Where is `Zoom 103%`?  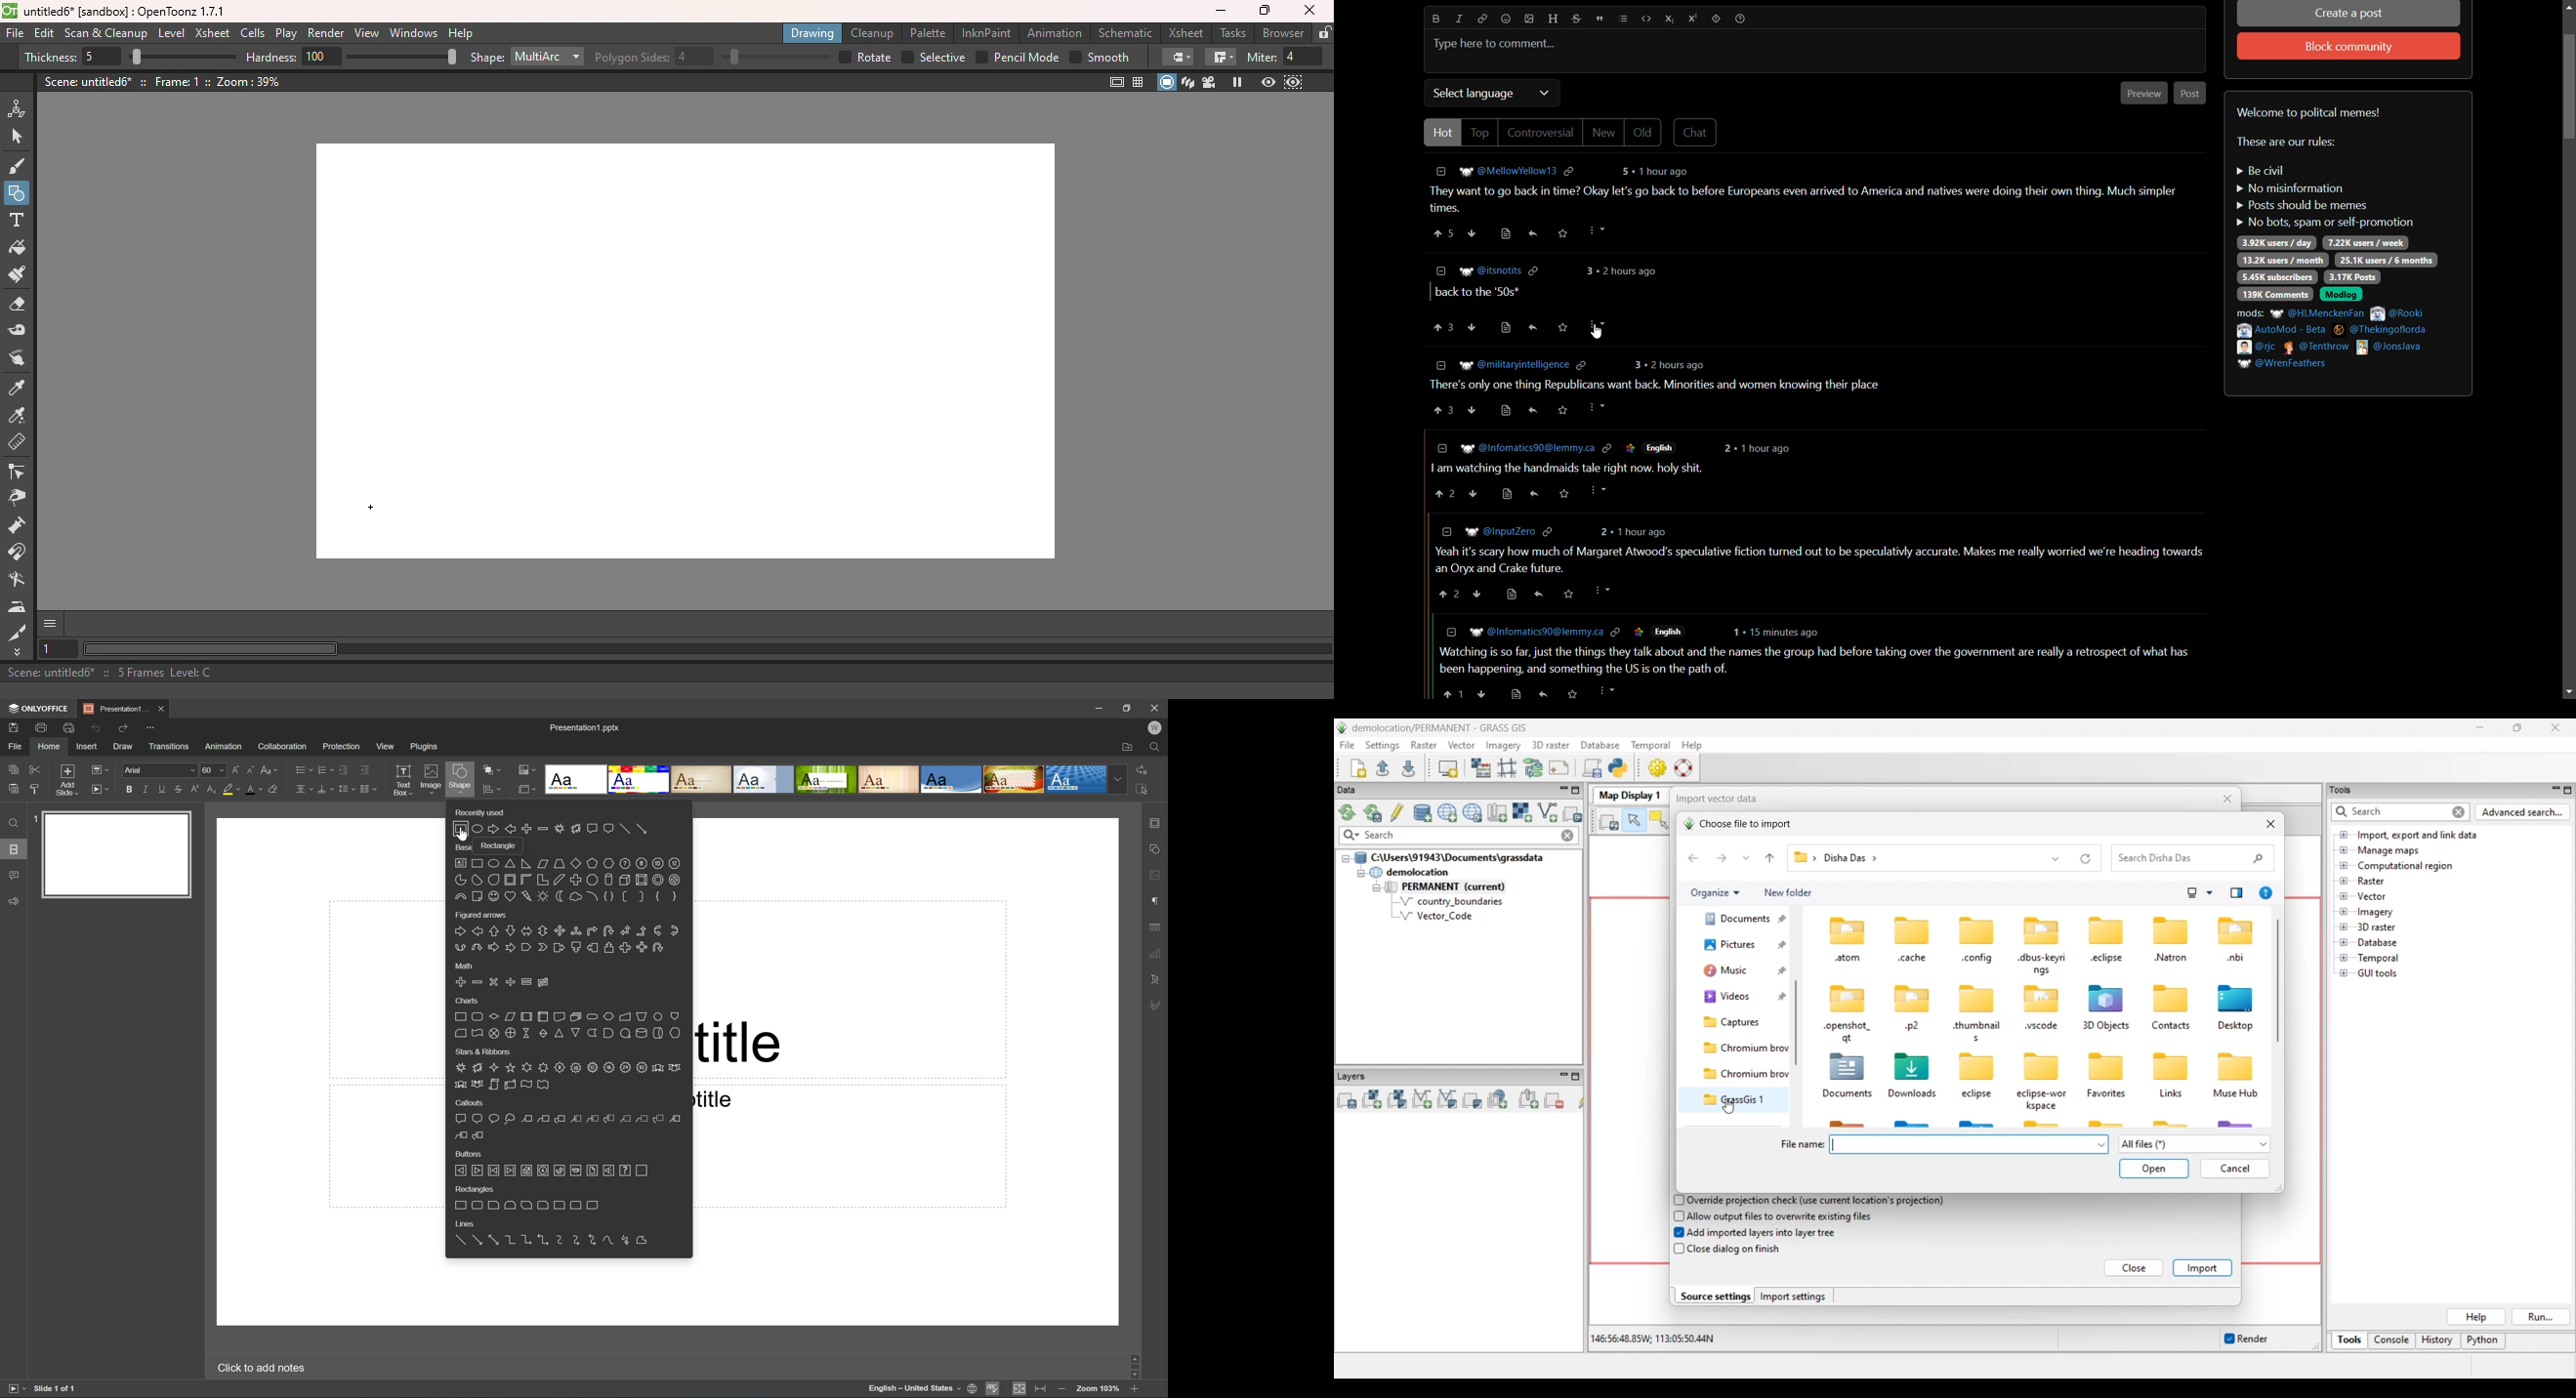 Zoom 103% is located at coordinates (1098, 1388).